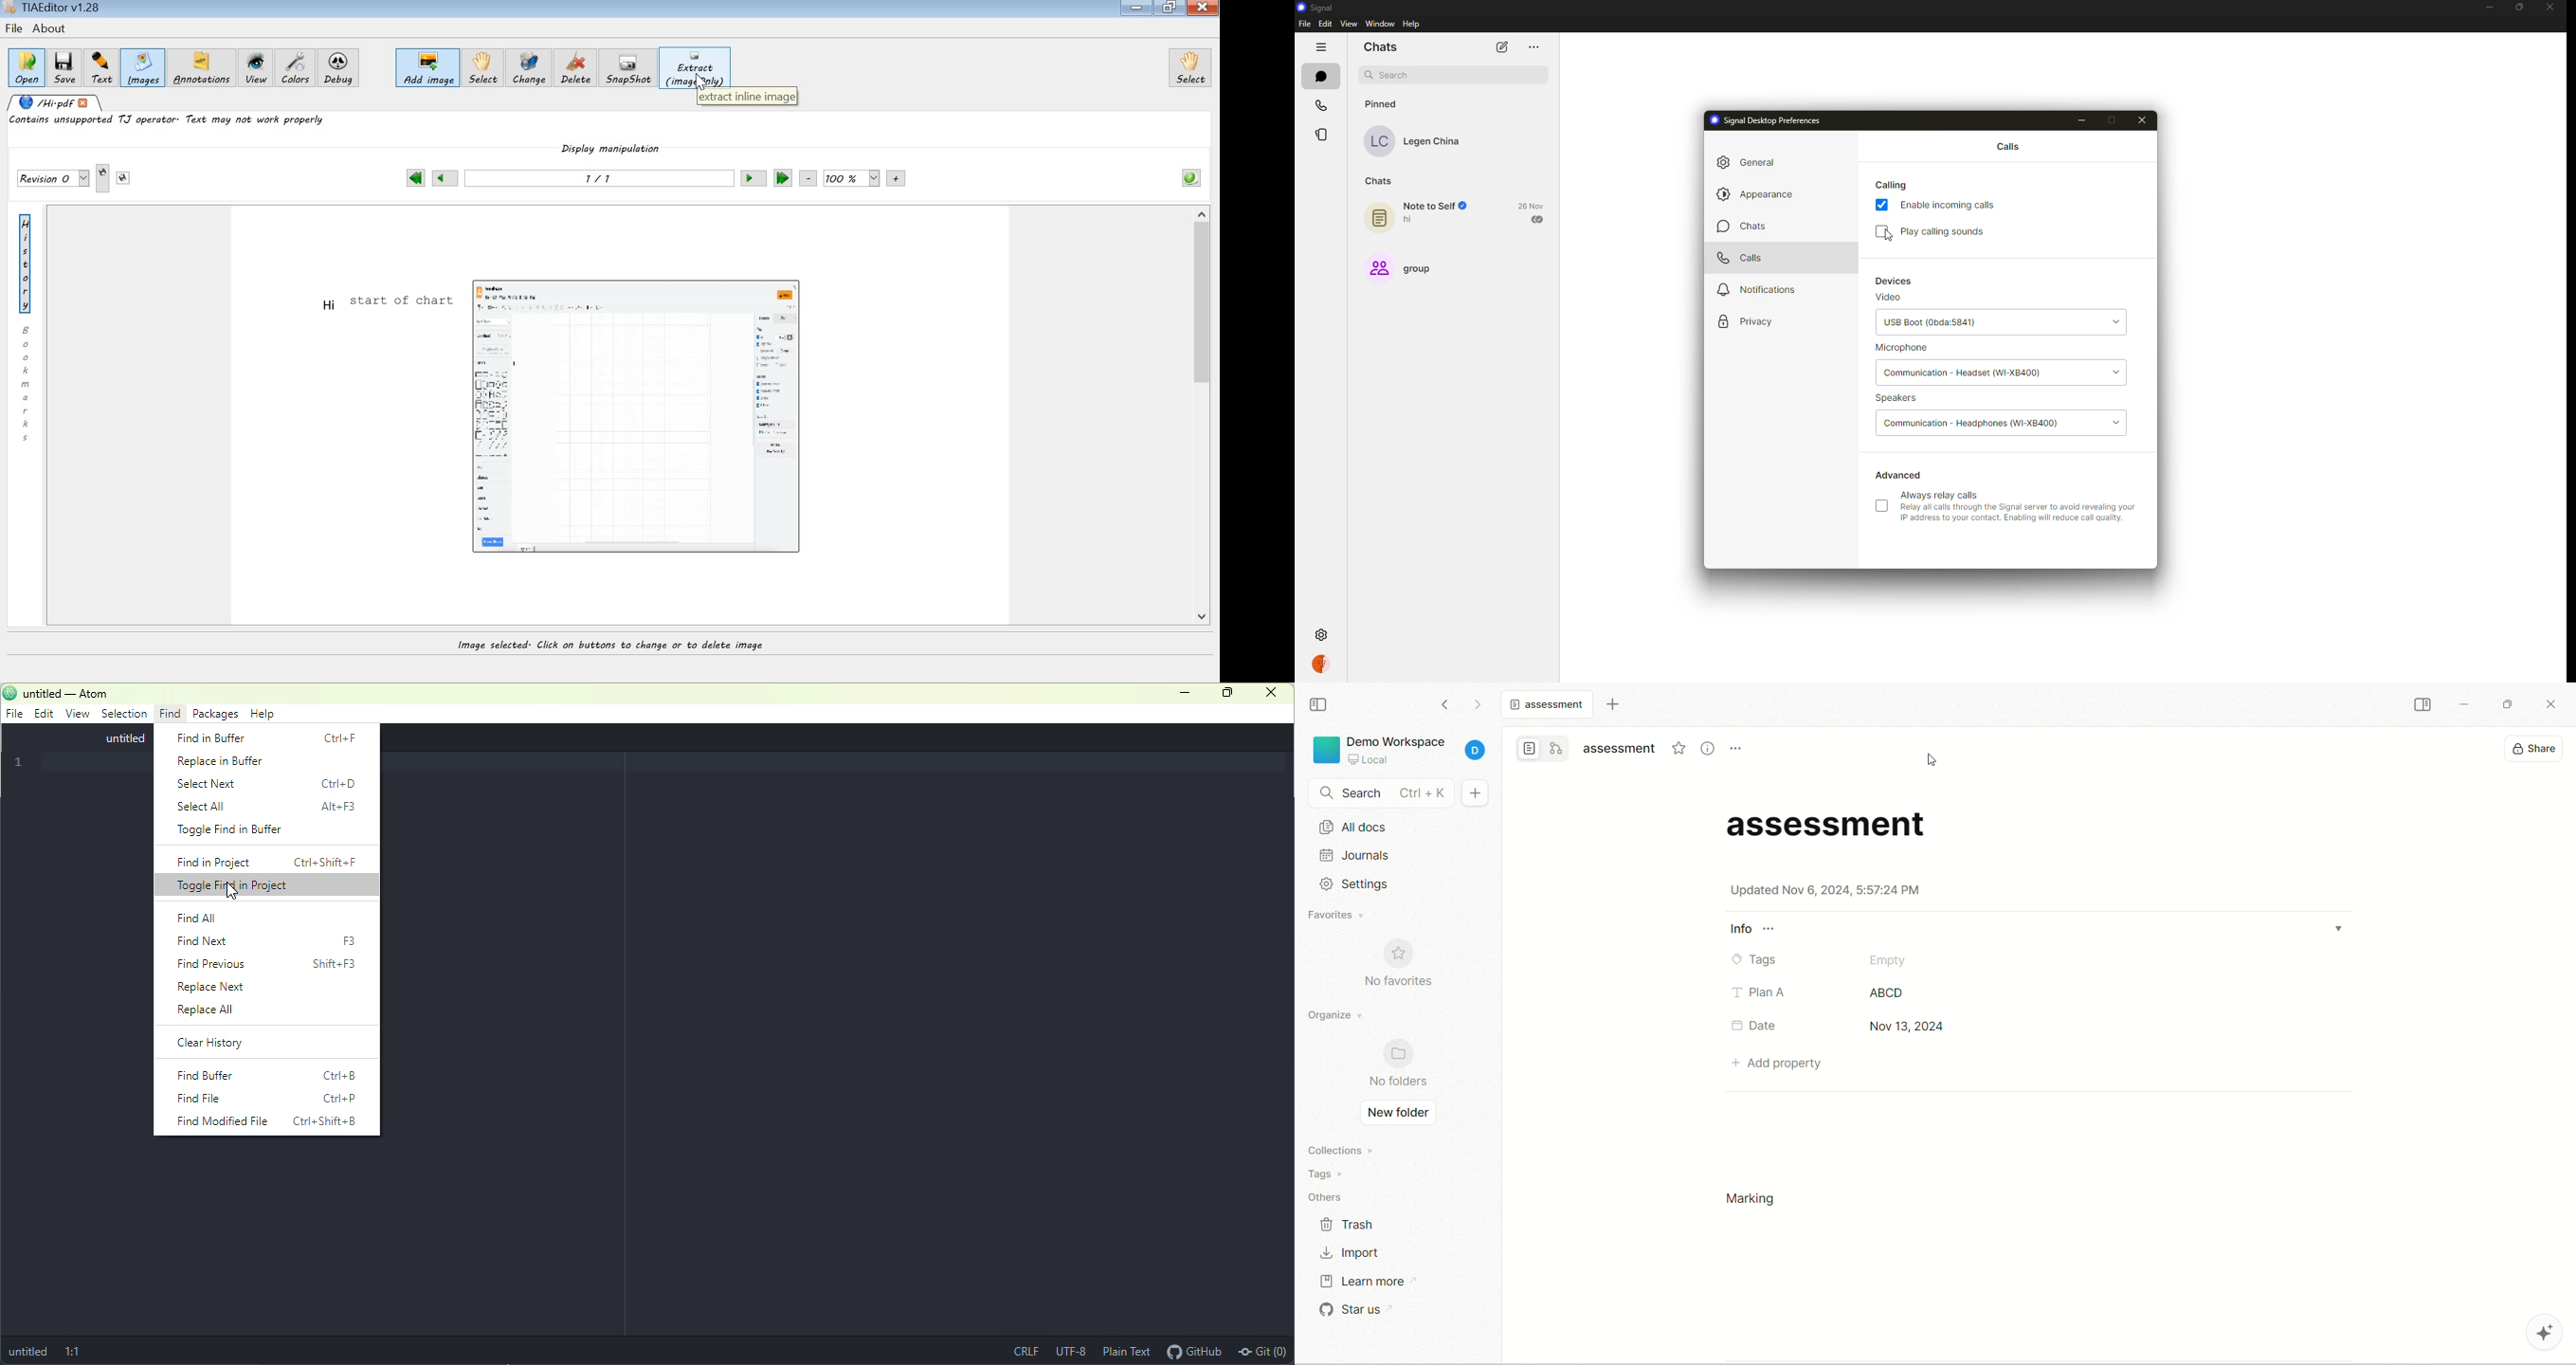 This screenshot has width=2576, height=1372. Describe the element at coordinates (1138, 9) in the screenshot. I see `minimize` at that location.